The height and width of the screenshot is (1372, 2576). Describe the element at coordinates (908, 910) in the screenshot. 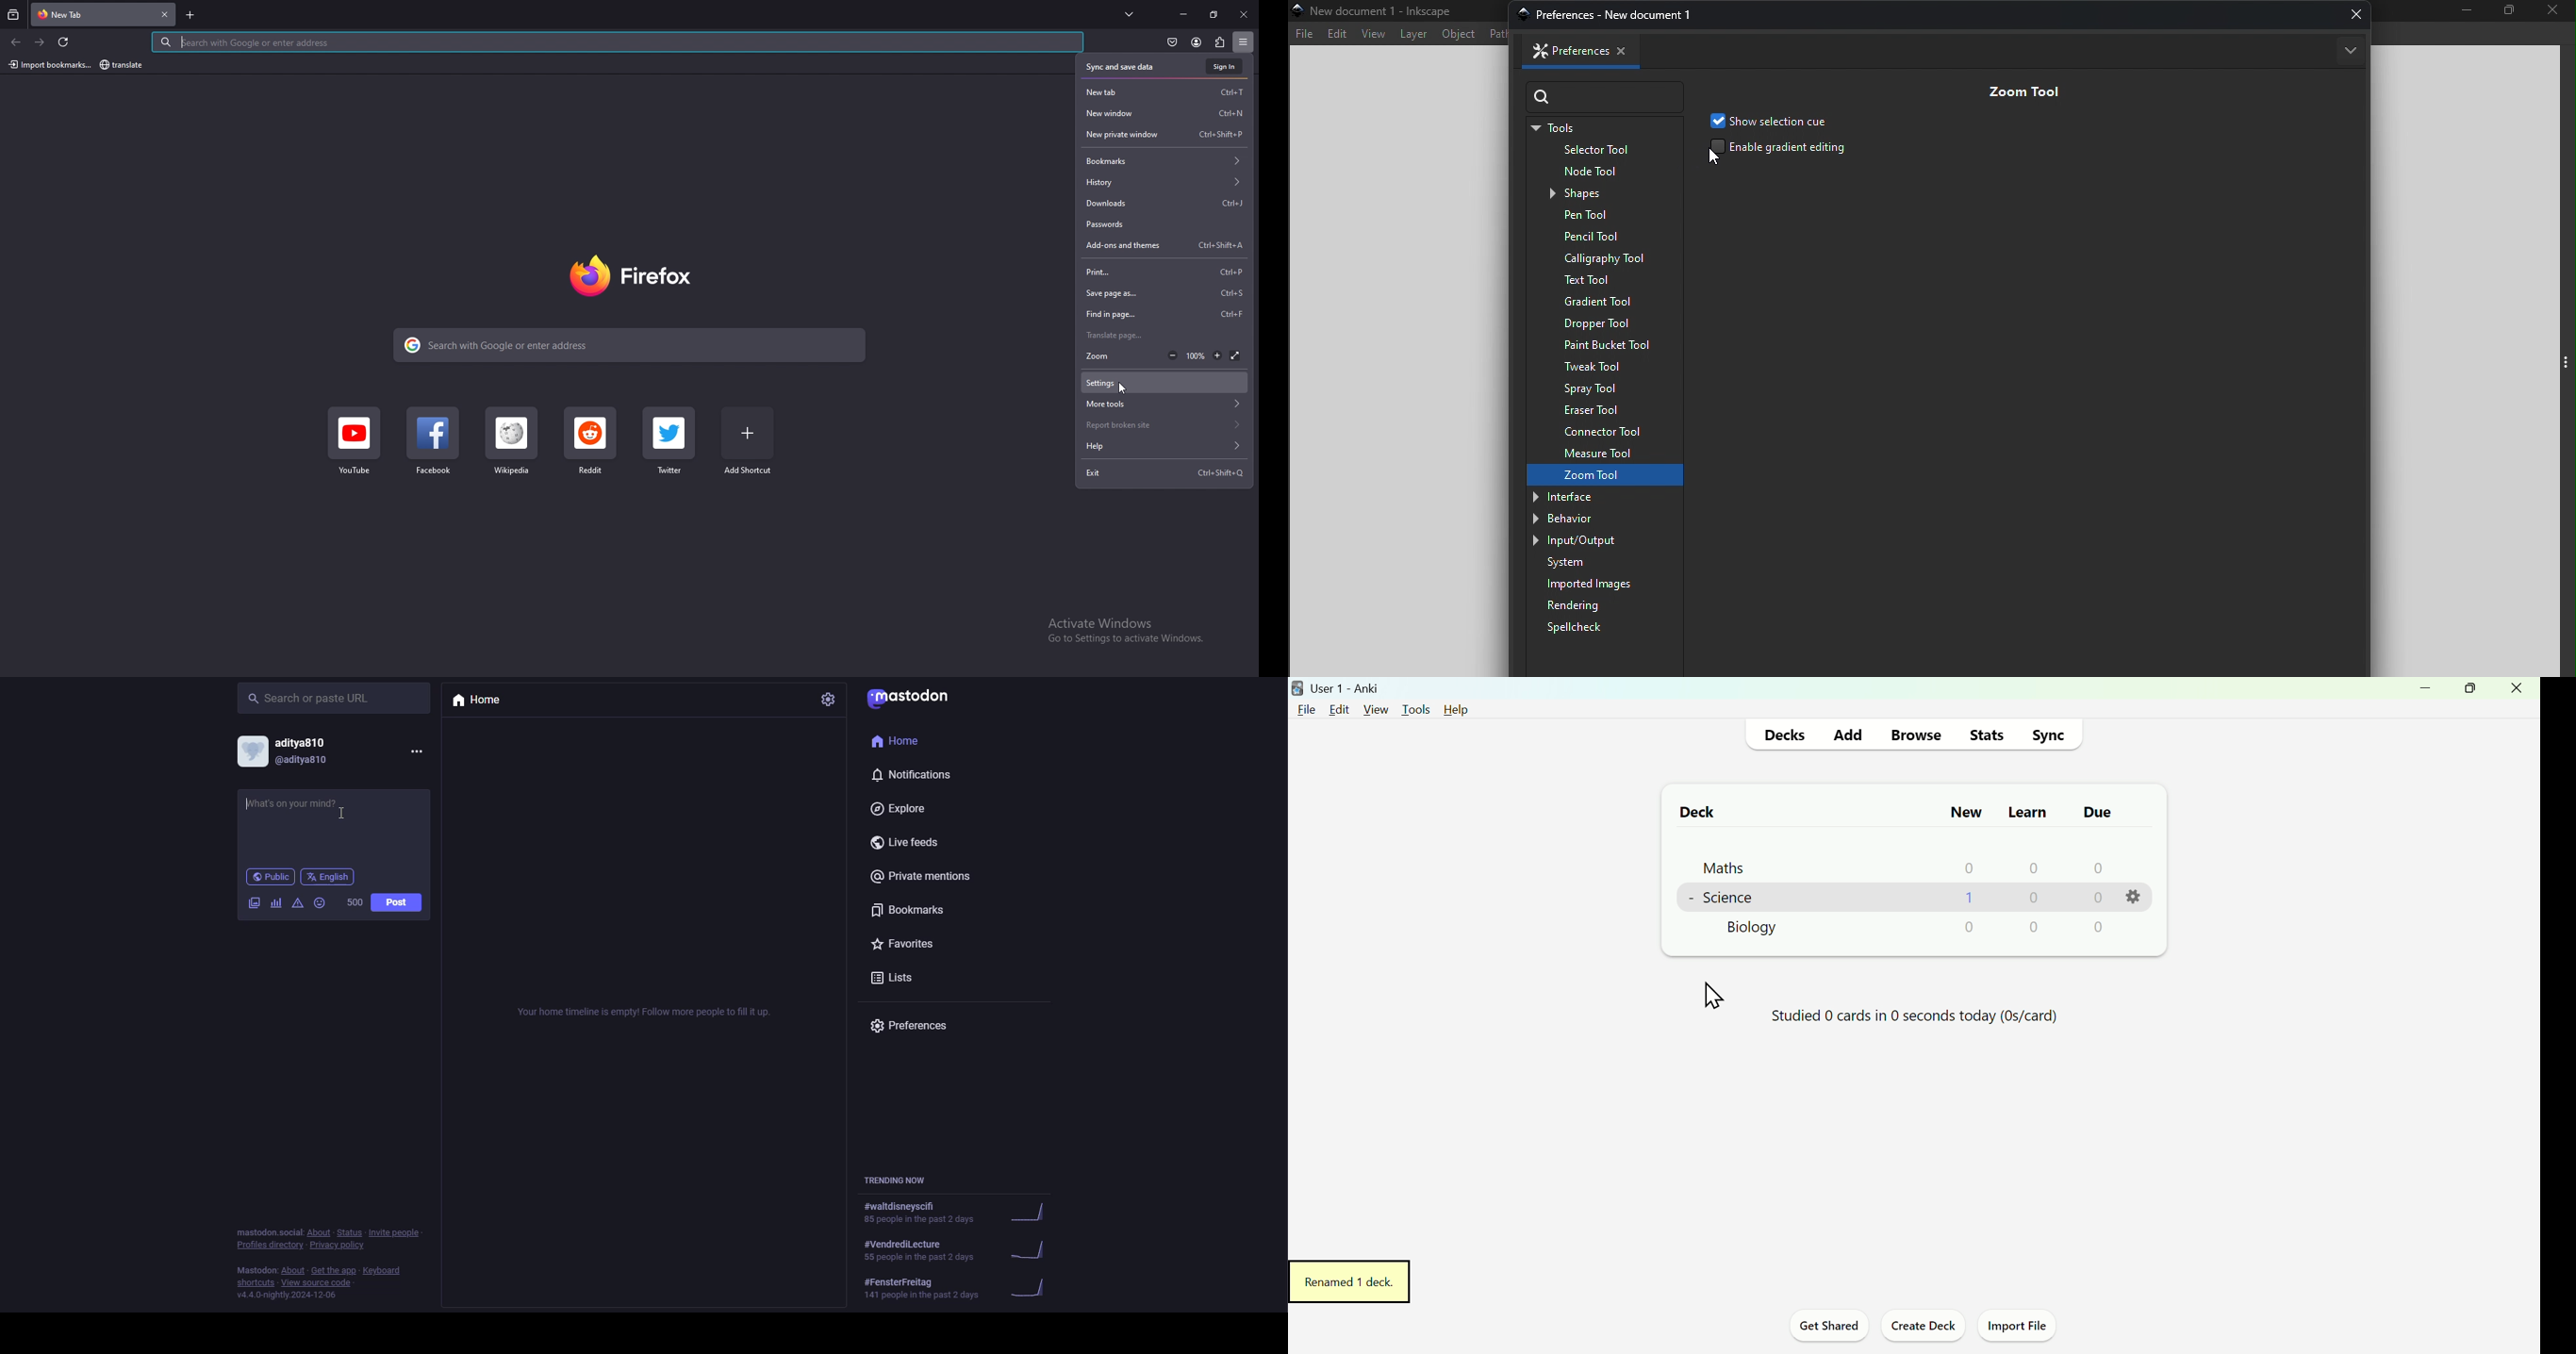

I see `bookmarks` at that location.